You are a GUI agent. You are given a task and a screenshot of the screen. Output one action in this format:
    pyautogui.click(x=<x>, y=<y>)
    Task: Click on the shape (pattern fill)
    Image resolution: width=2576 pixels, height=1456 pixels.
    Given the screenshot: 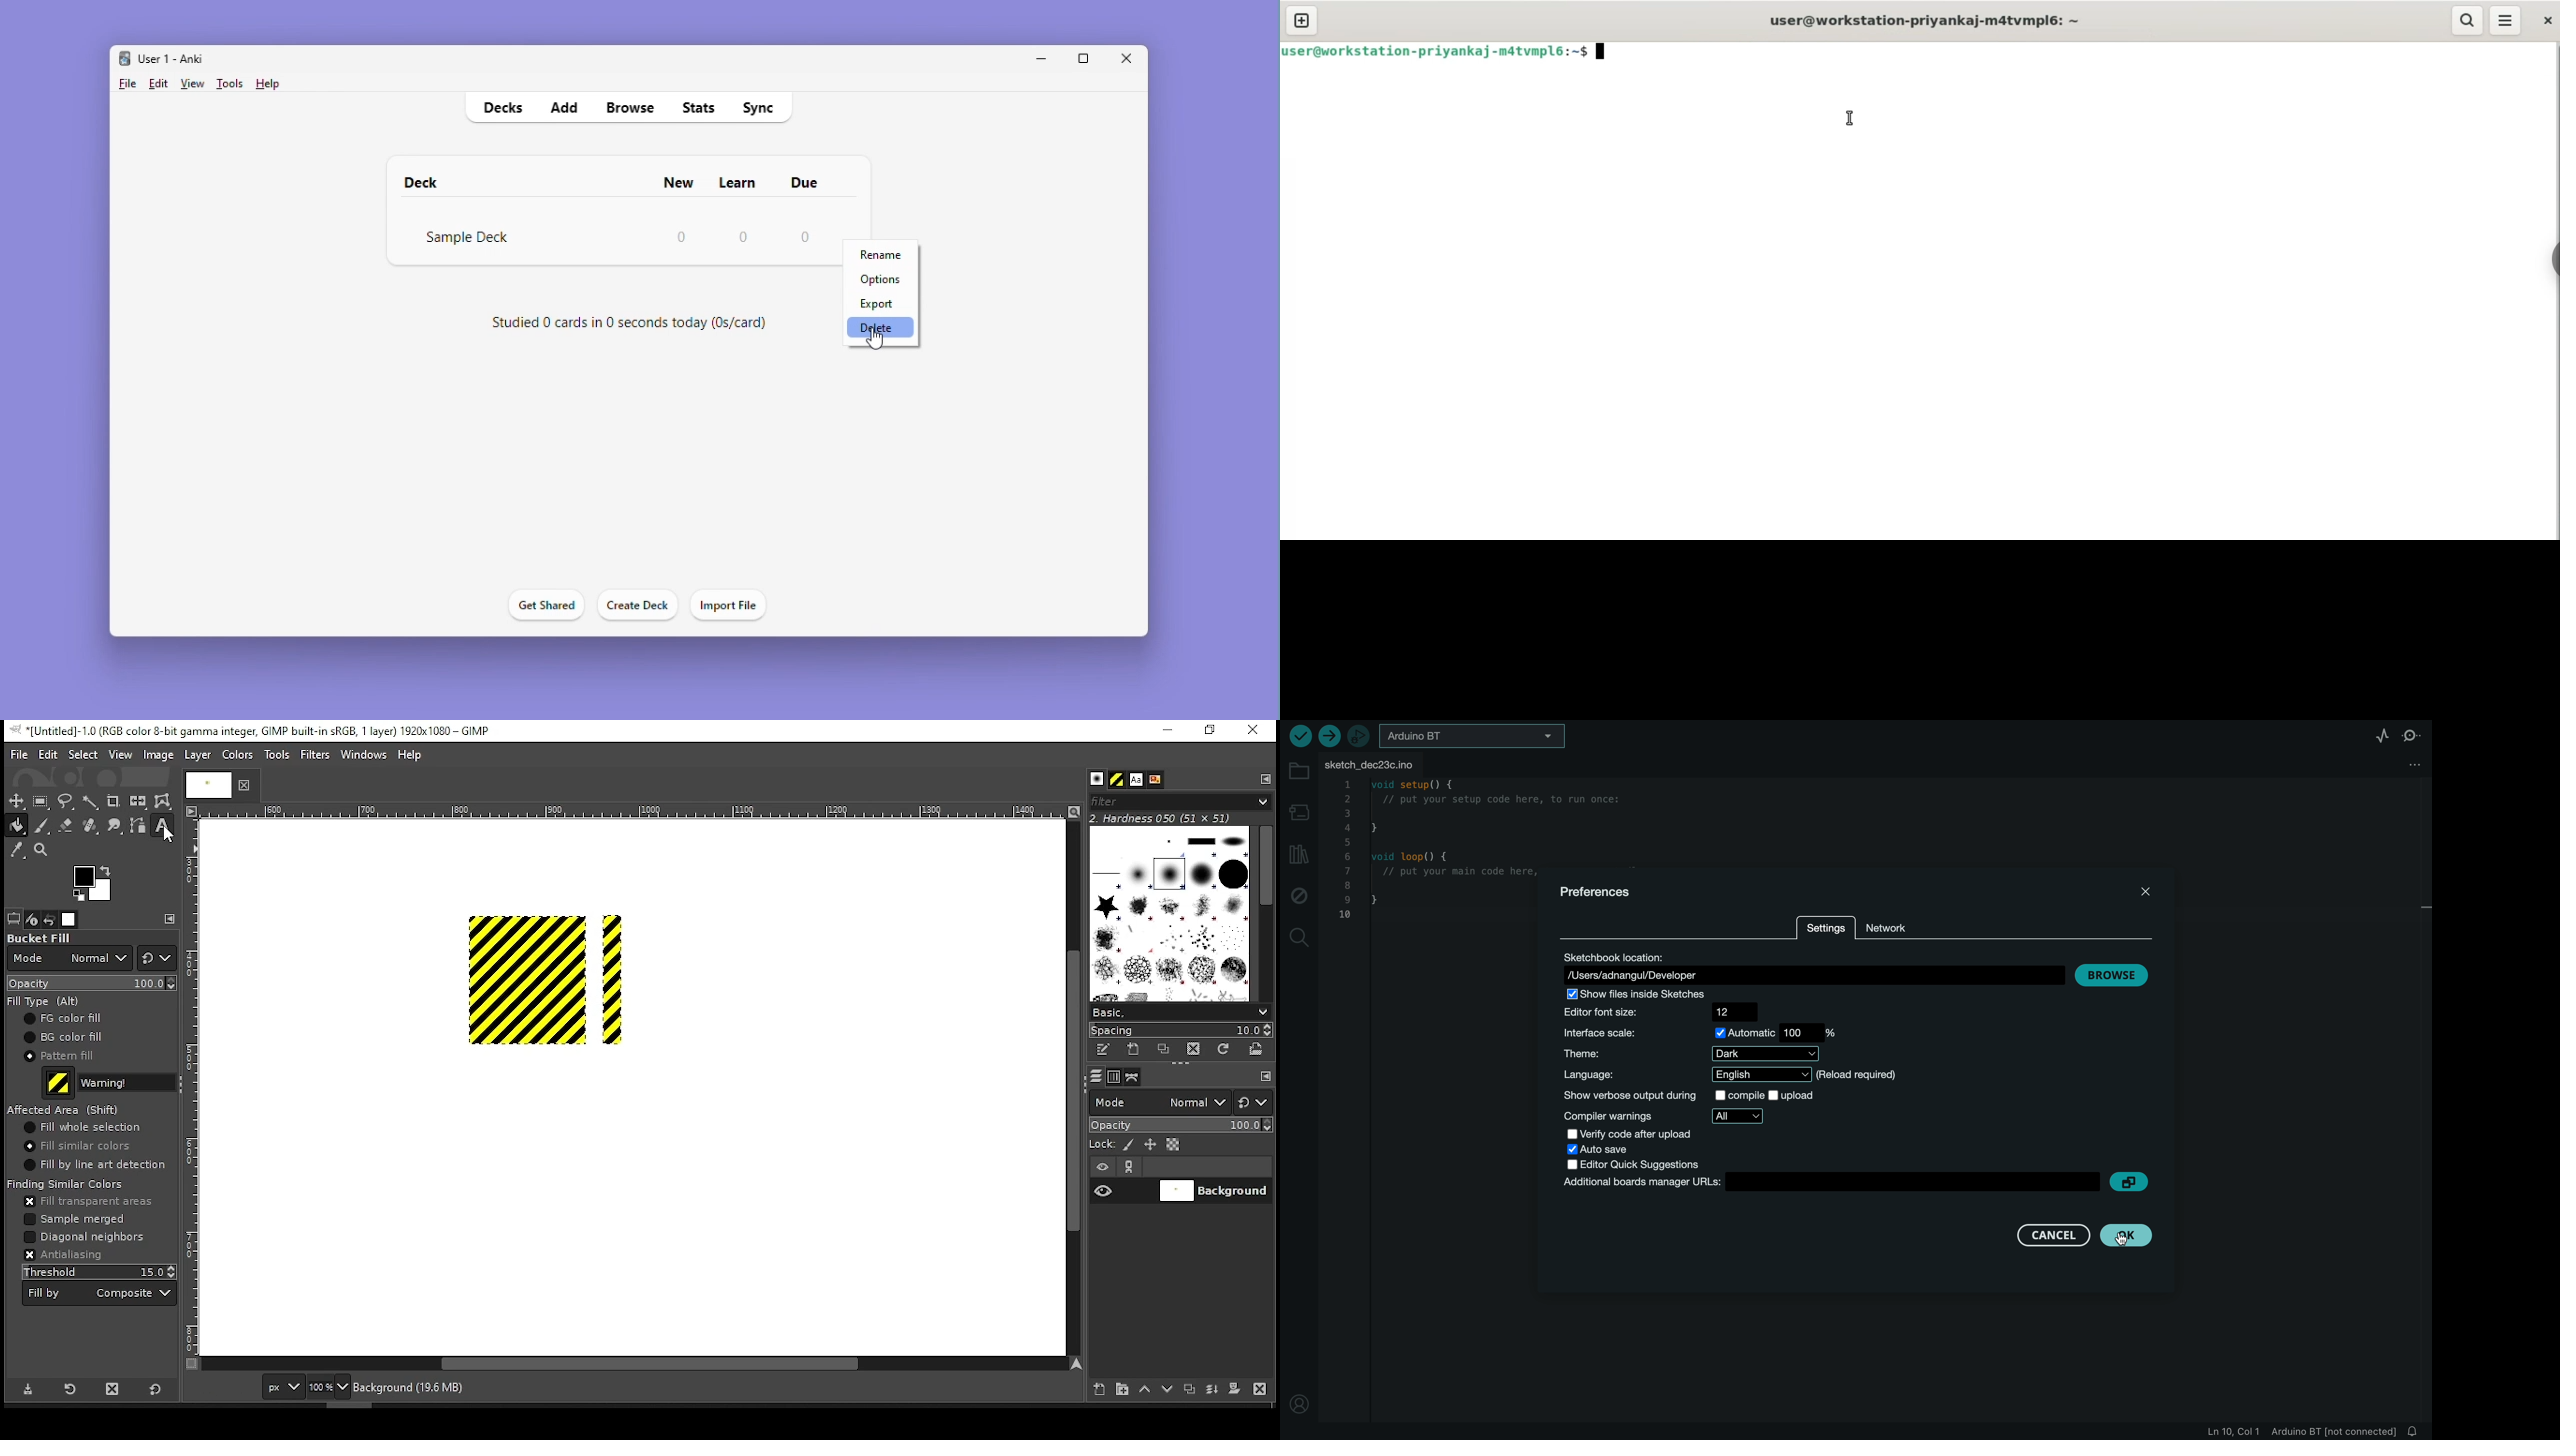 What is the action you would take?
    pyautogui.click(x=610, y=982)
    